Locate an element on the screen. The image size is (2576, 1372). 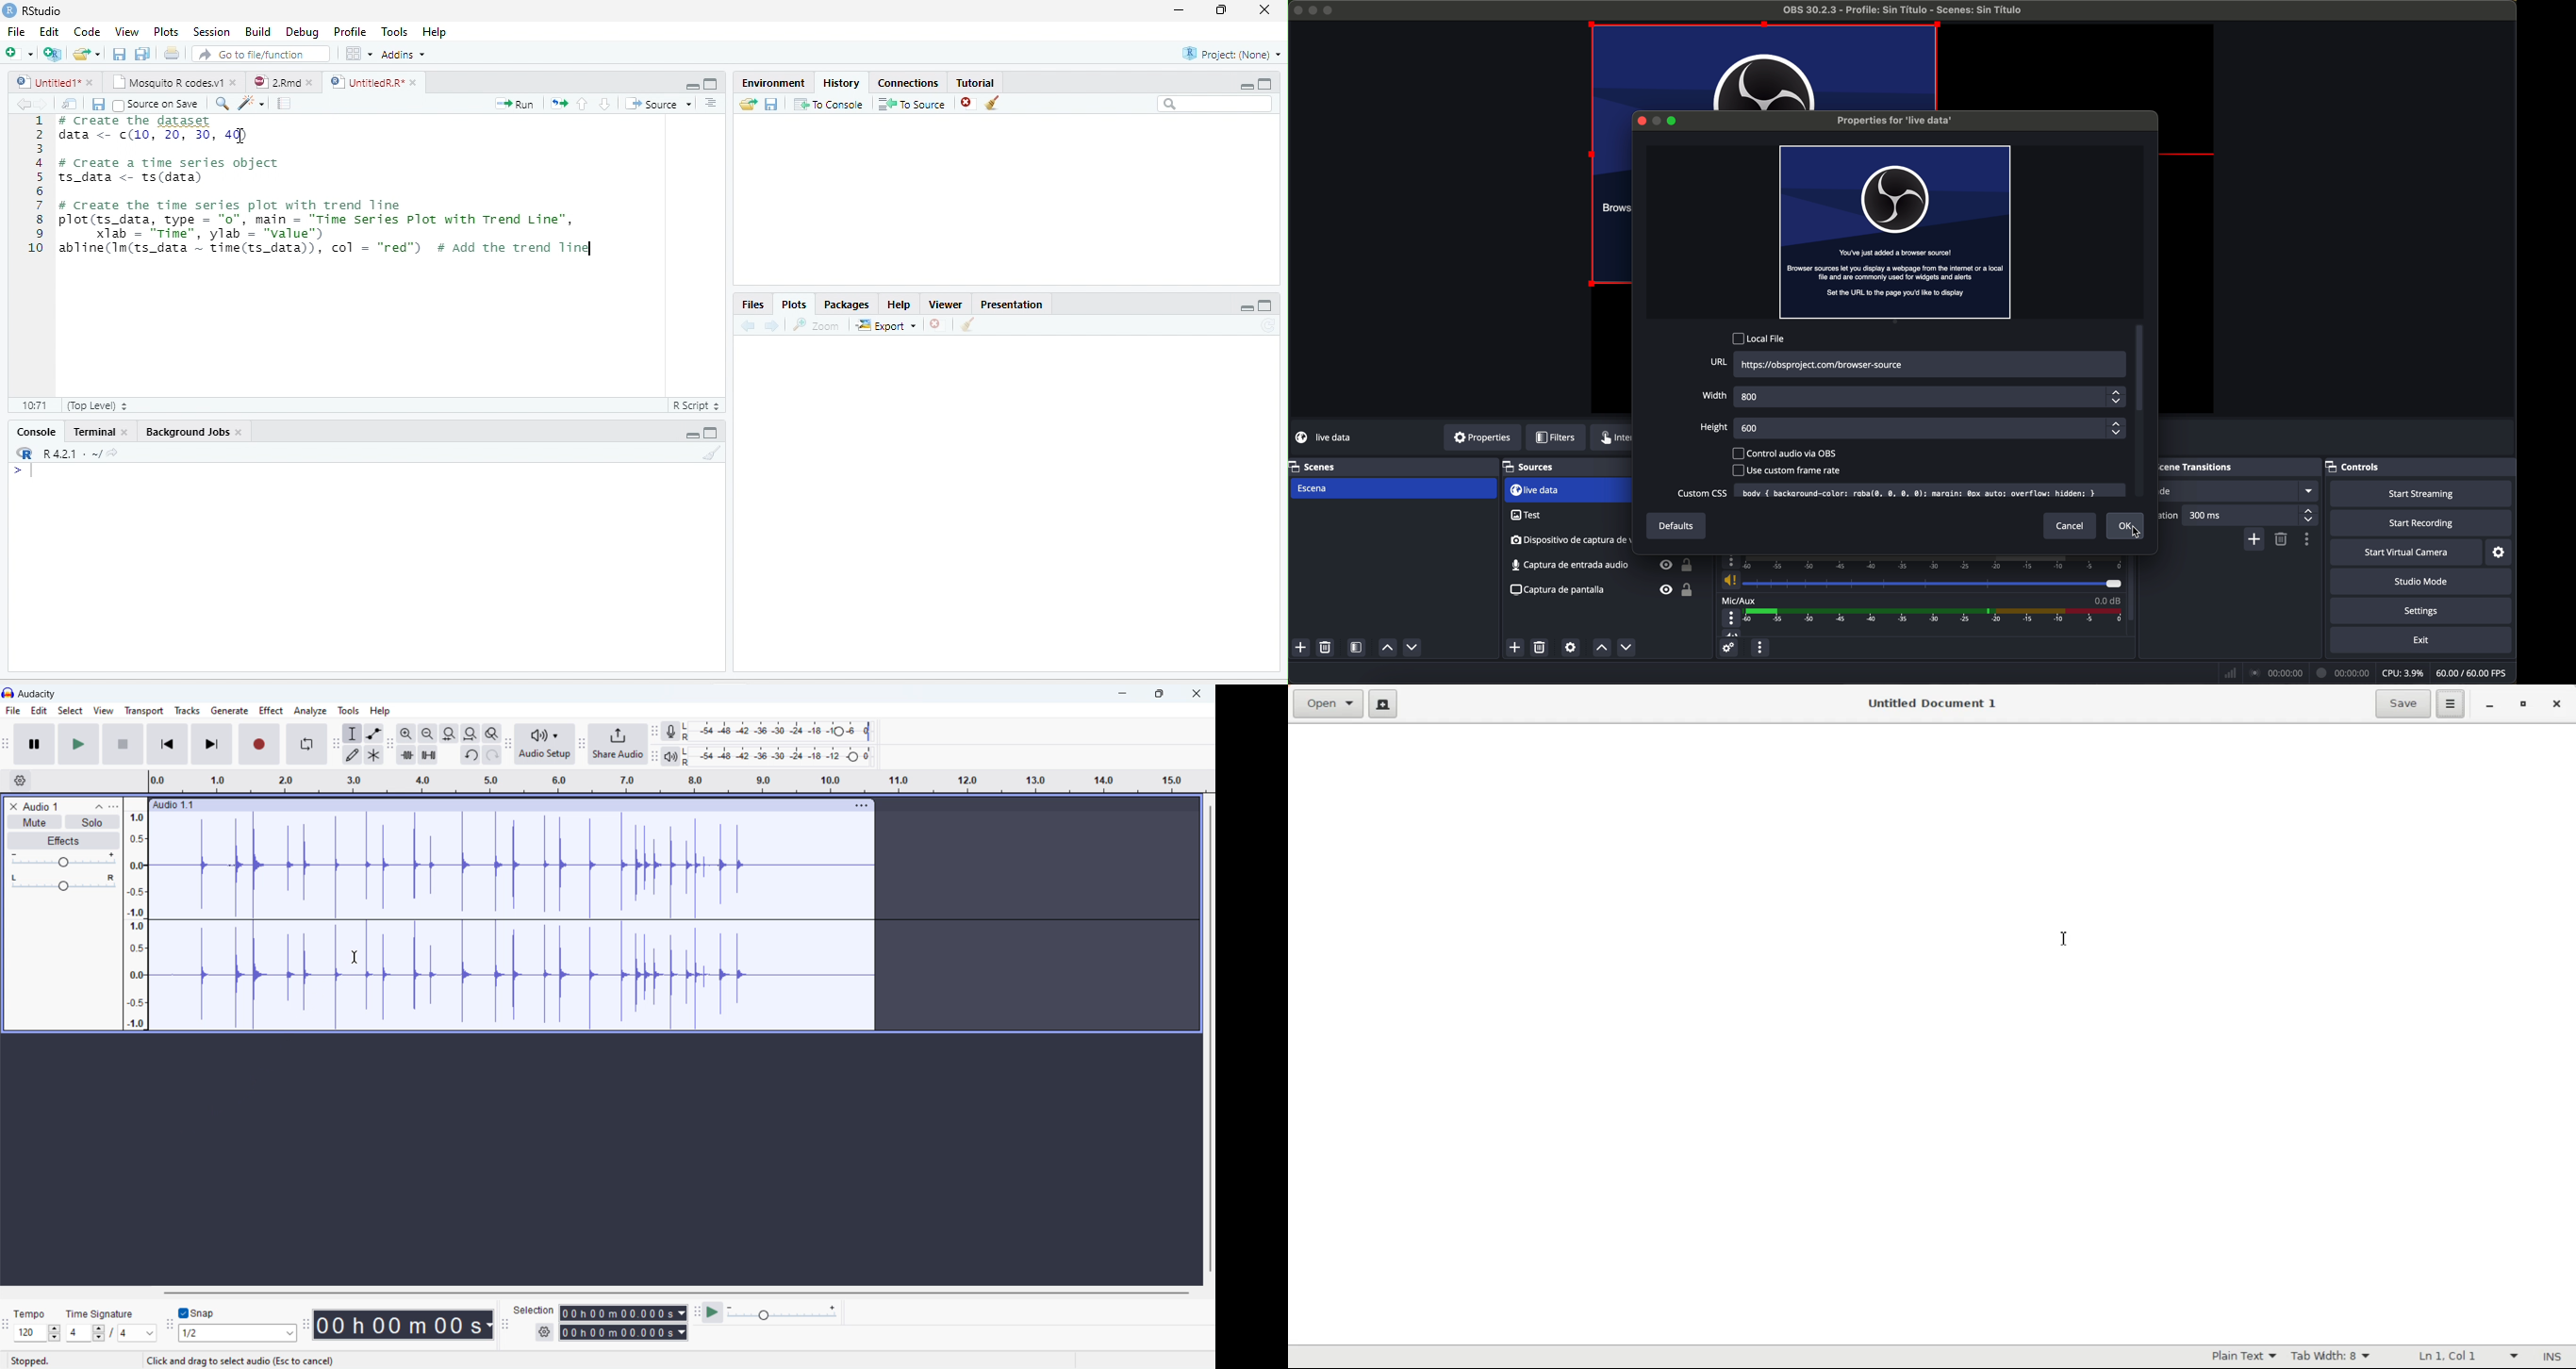
properties for live data is located at coordinates (1895, 123).